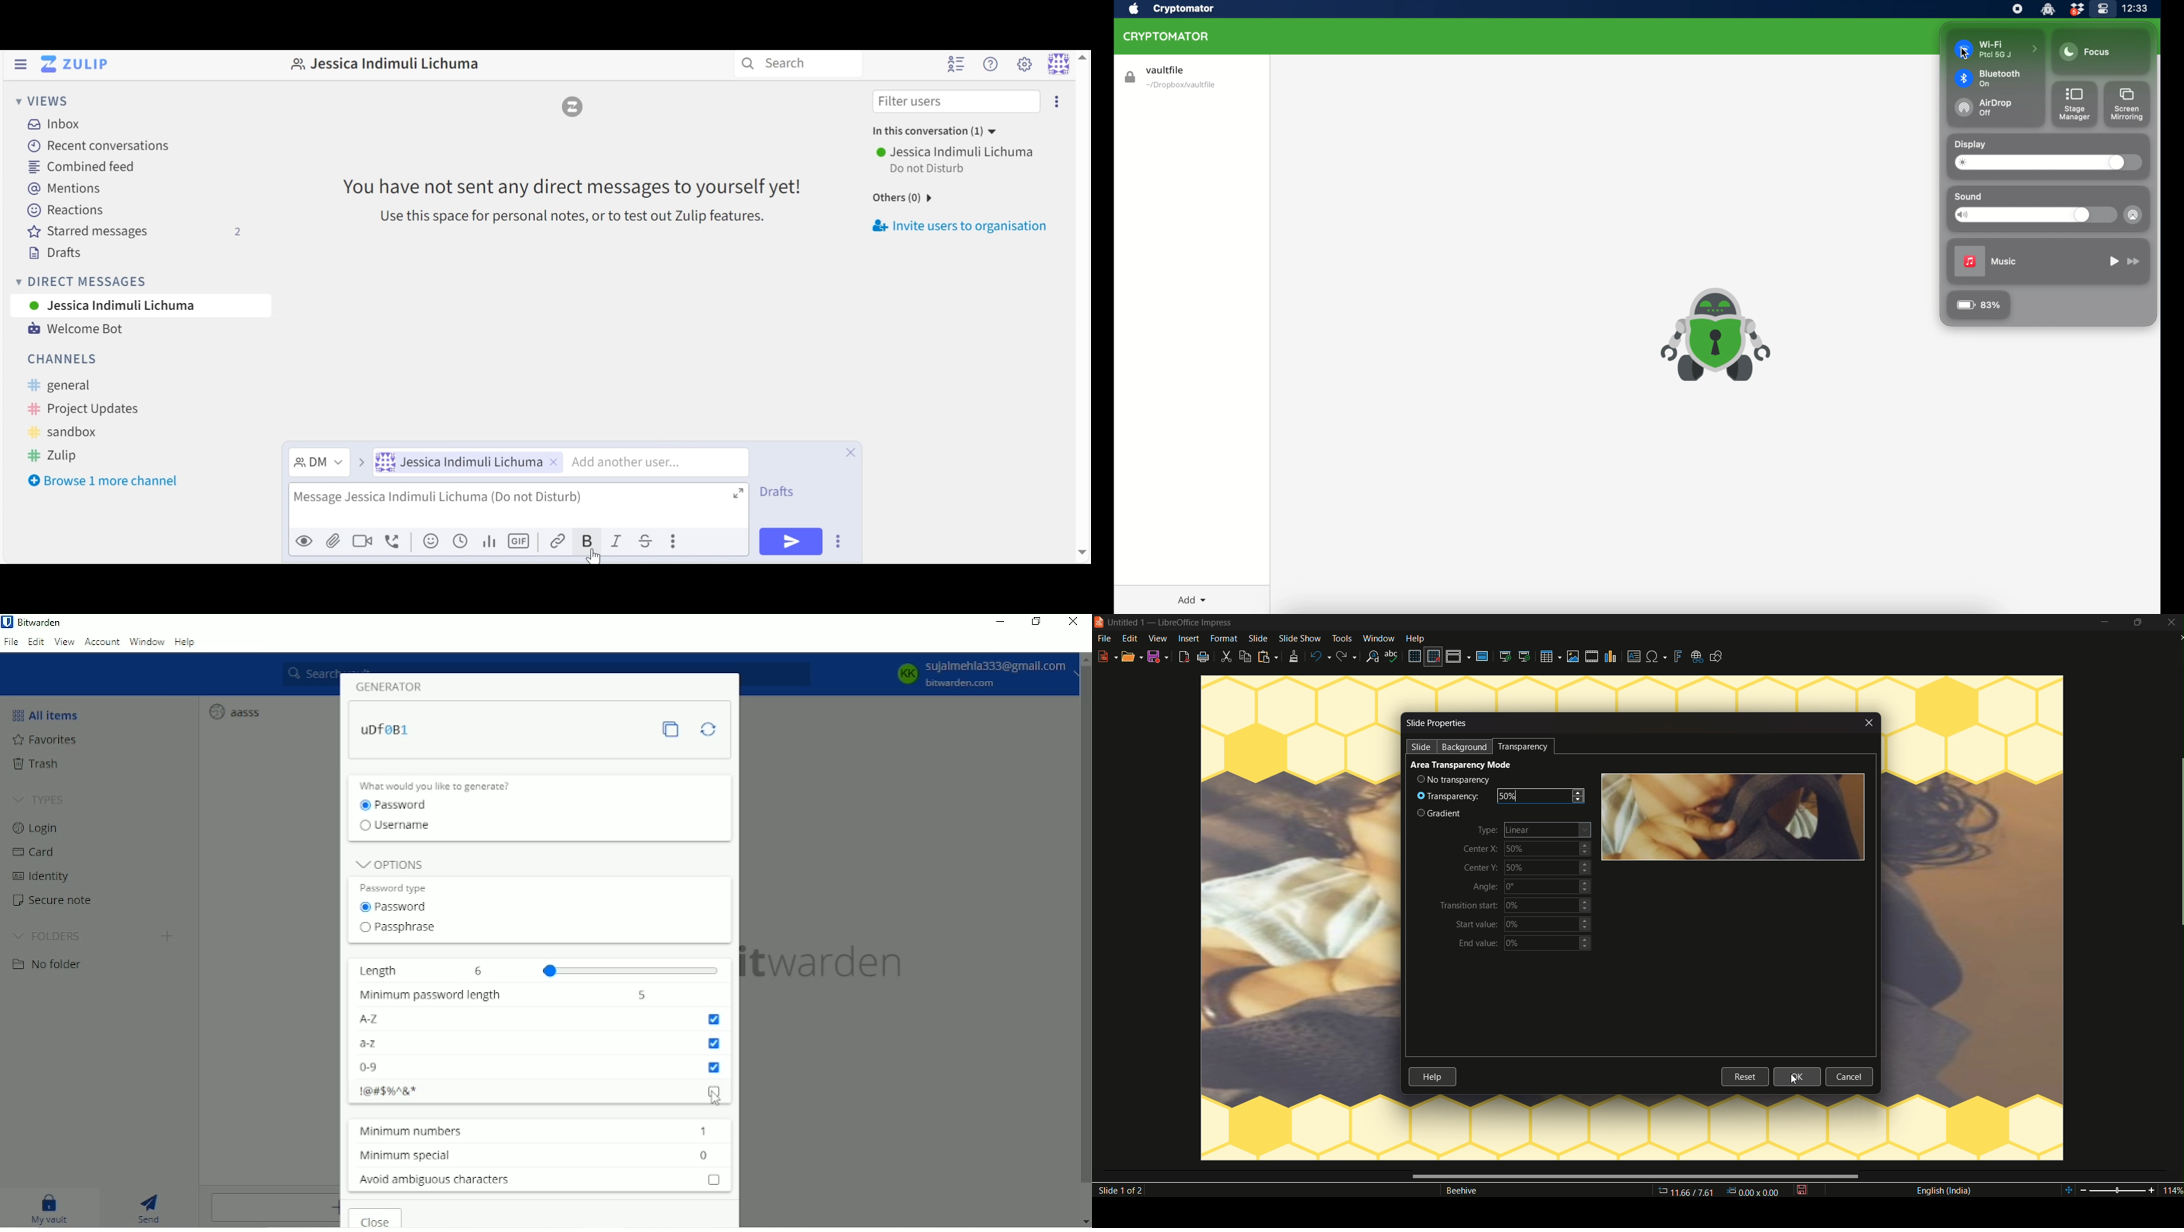 Image resolution: width=2184 pixels, height=1232 pixels. I want to click on Add emoji, so click(429, 541).